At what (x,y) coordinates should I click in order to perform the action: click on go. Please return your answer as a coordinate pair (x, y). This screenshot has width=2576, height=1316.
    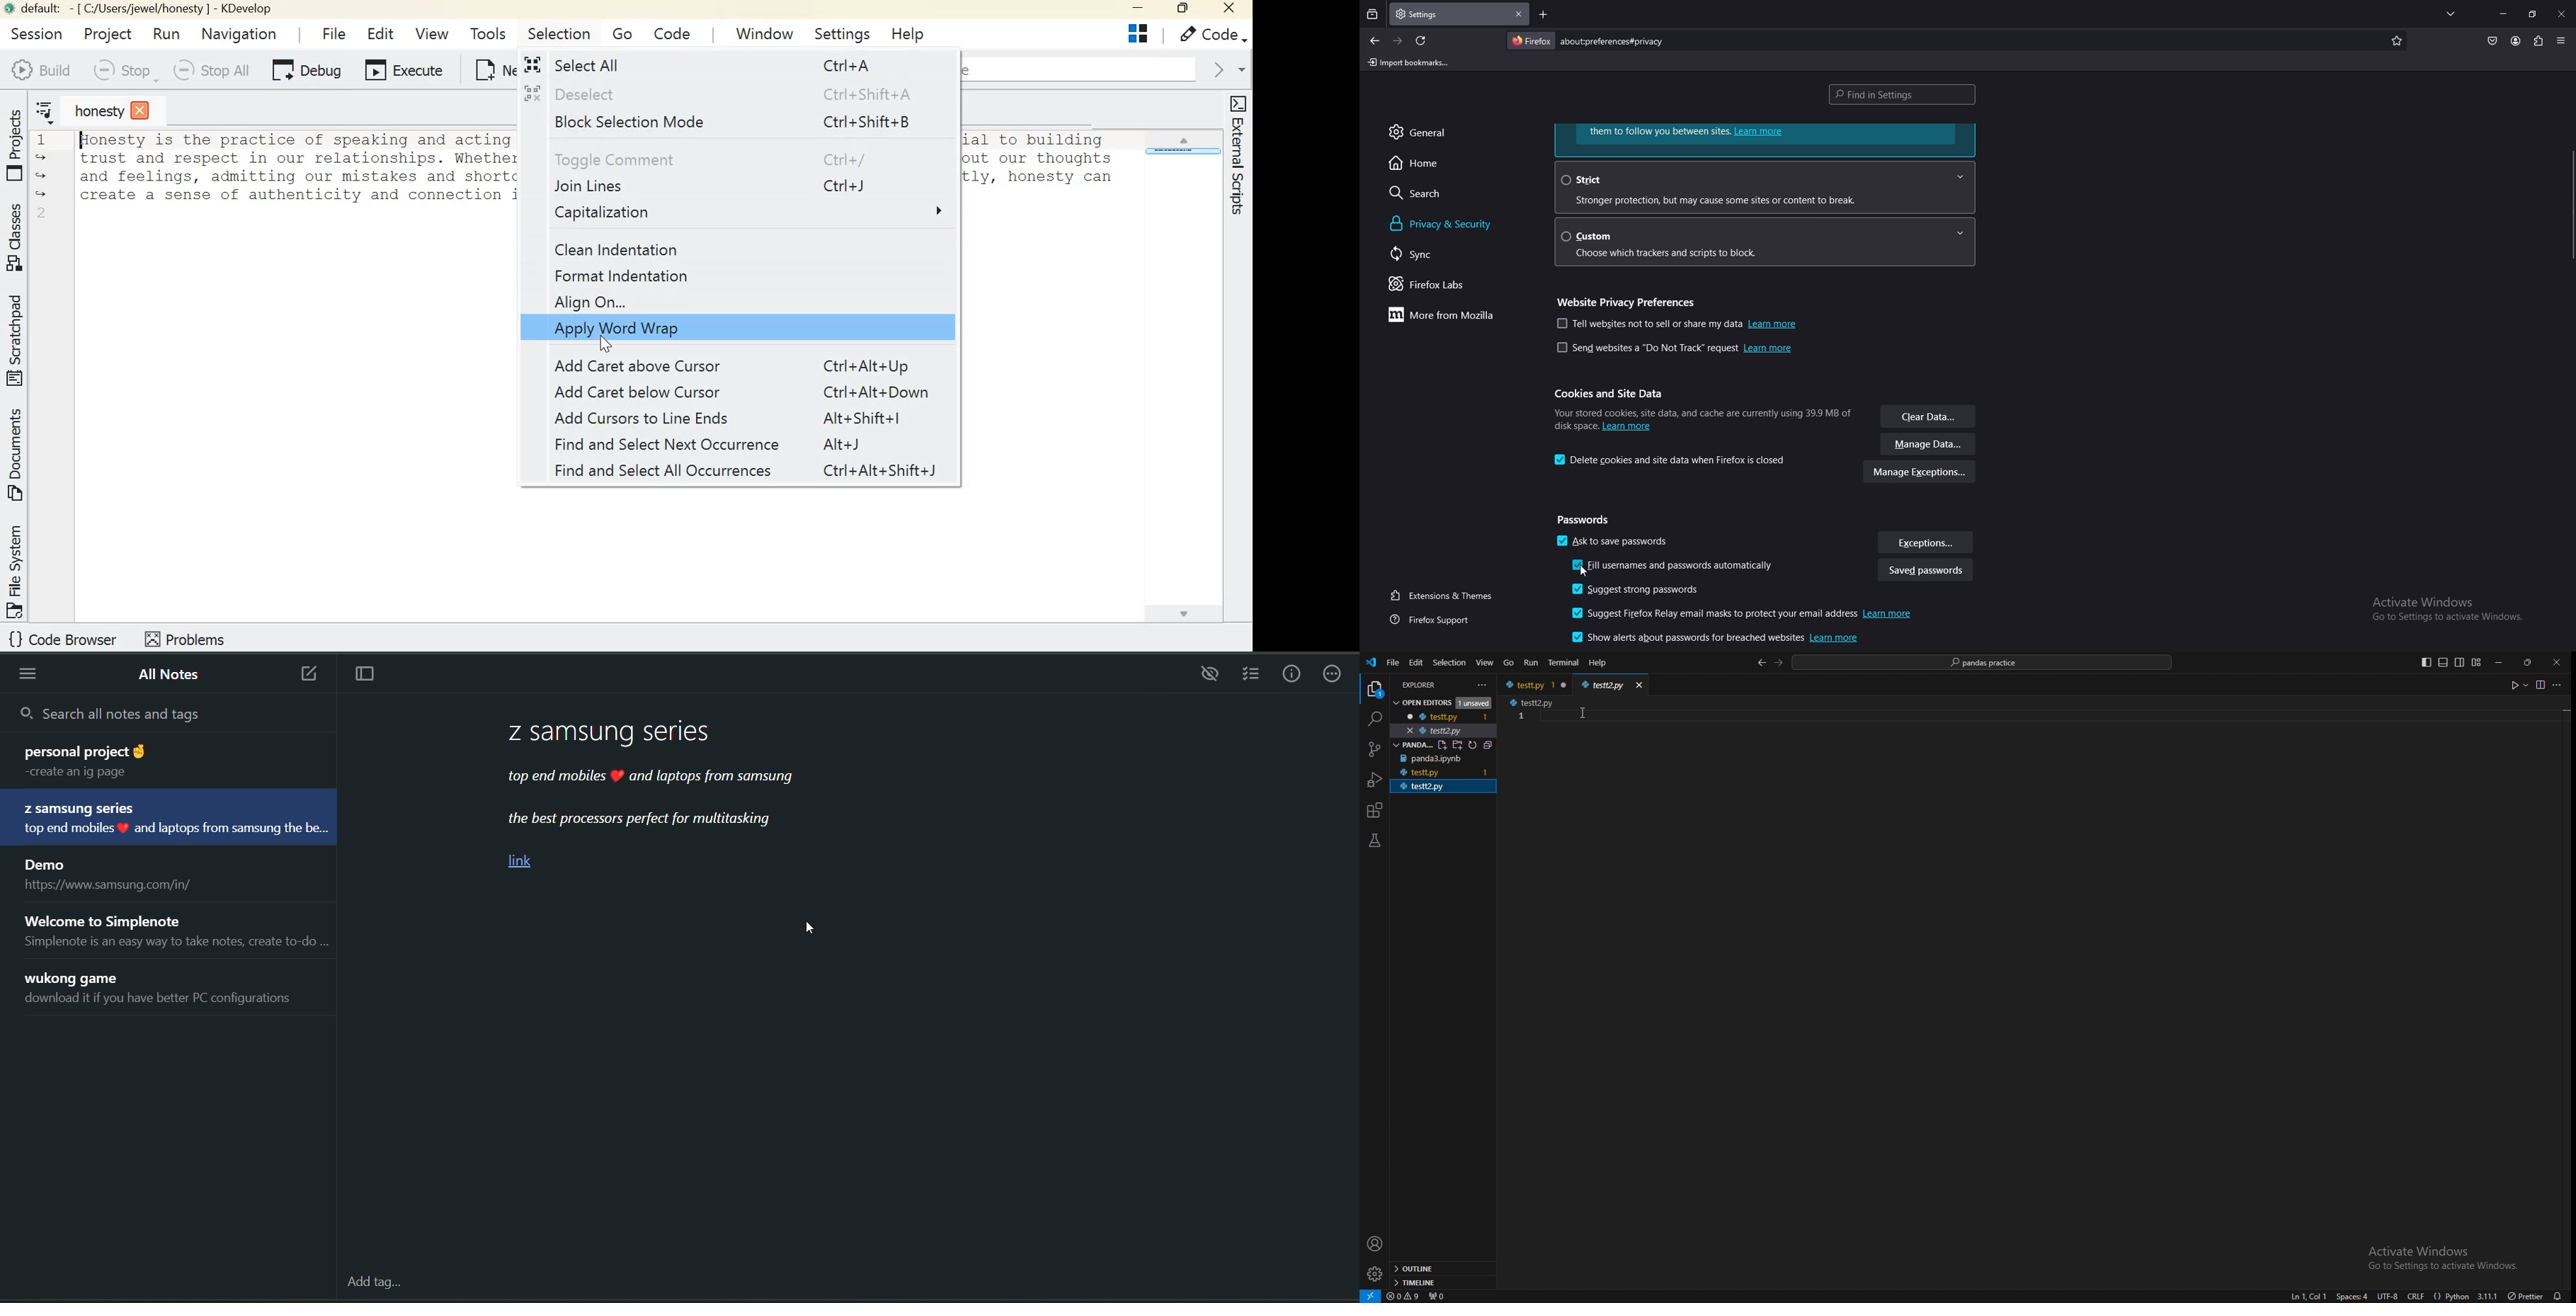
    Looking at the image, I should click on (1508, 663).